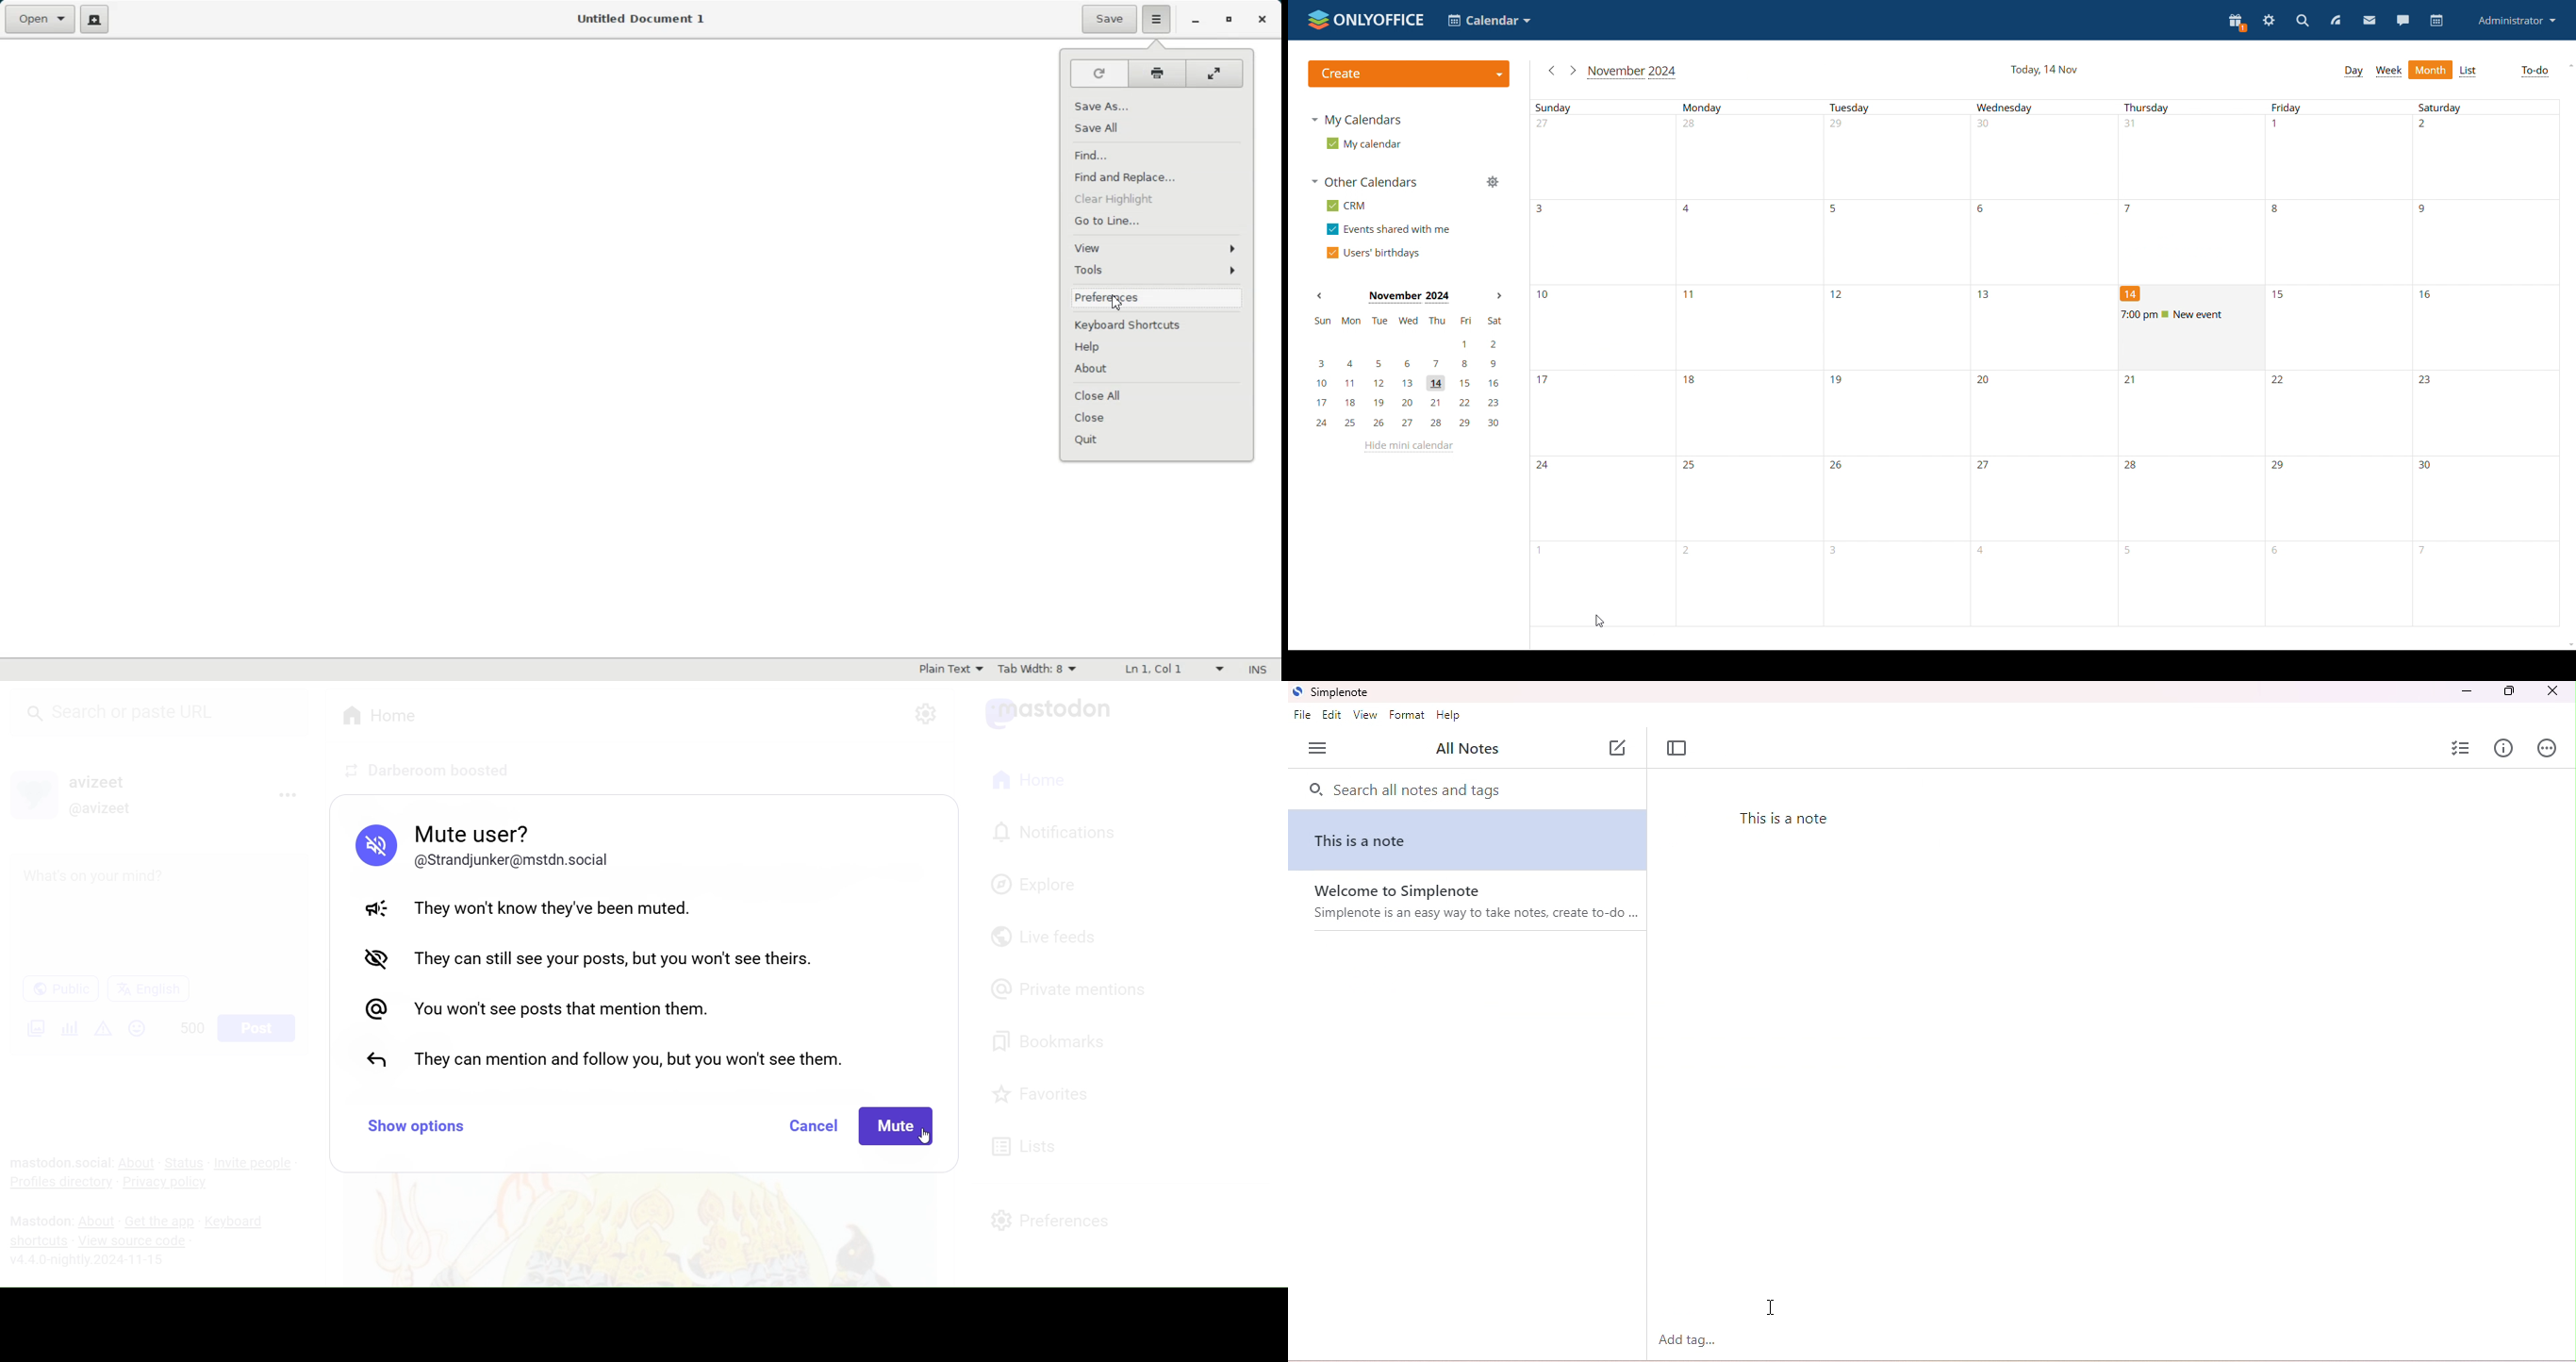  What do you see at coordinates (1839, 551) in the screenshot?
I see `number` at bounding box center [1839, 551].